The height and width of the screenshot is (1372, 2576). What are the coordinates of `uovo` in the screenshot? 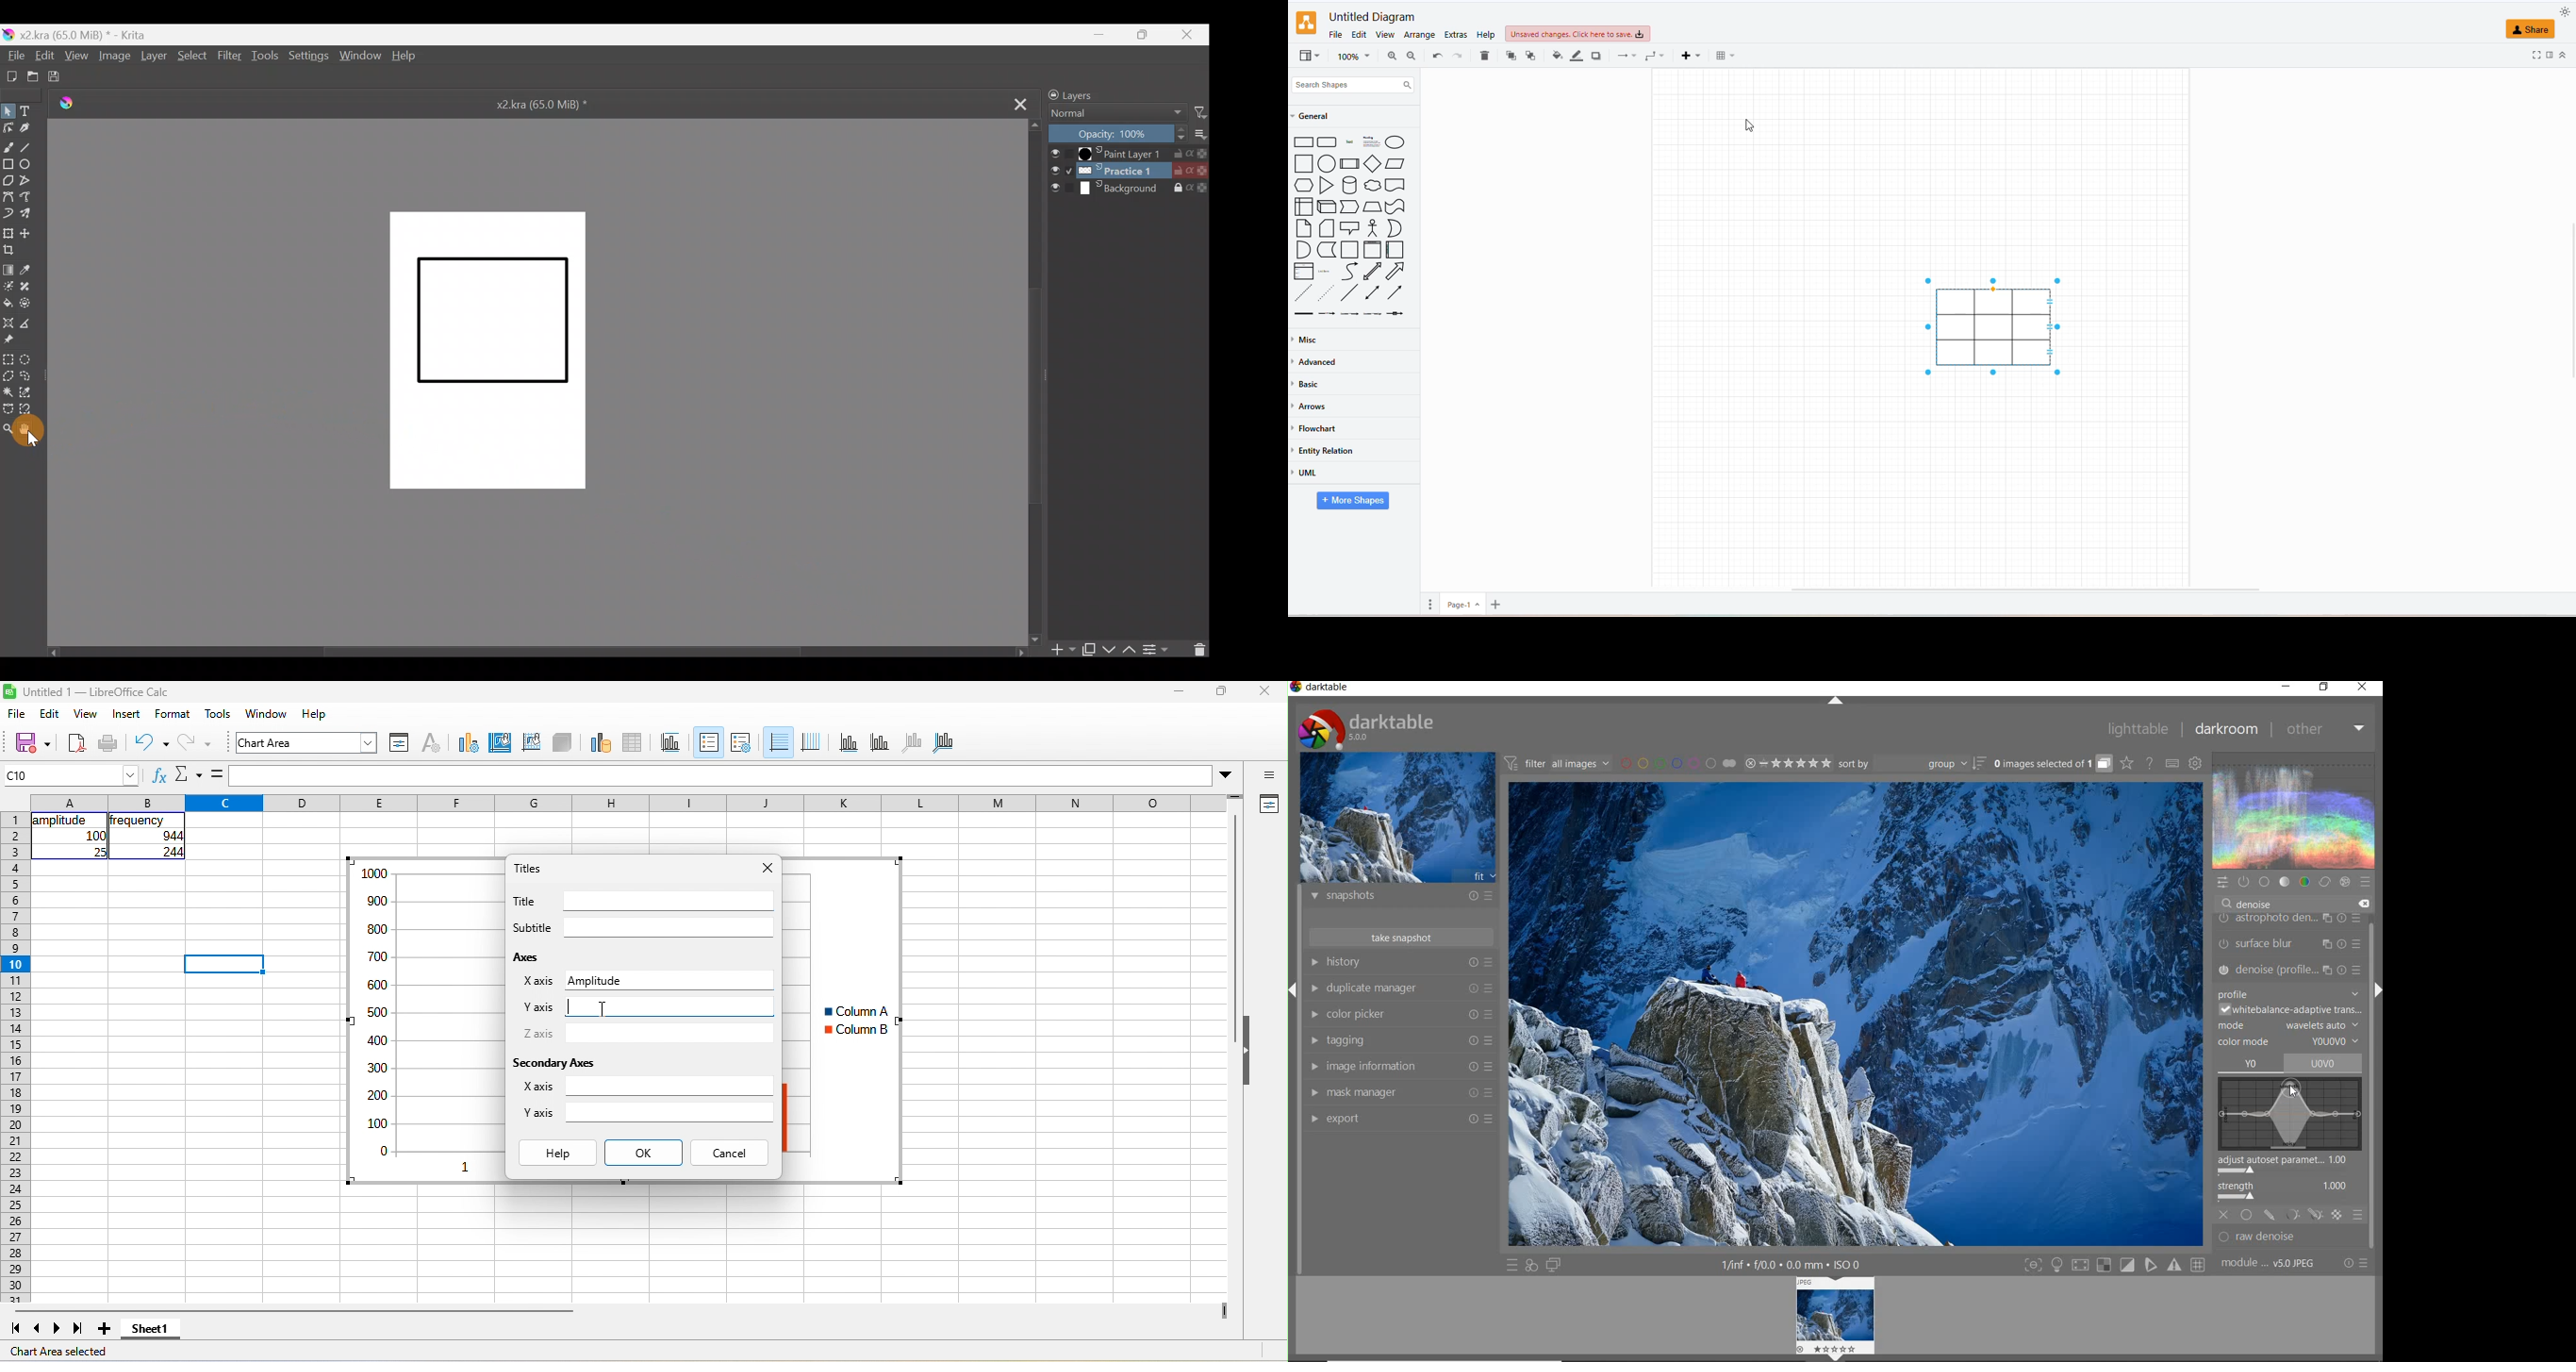 It's located at (2326, 1063).